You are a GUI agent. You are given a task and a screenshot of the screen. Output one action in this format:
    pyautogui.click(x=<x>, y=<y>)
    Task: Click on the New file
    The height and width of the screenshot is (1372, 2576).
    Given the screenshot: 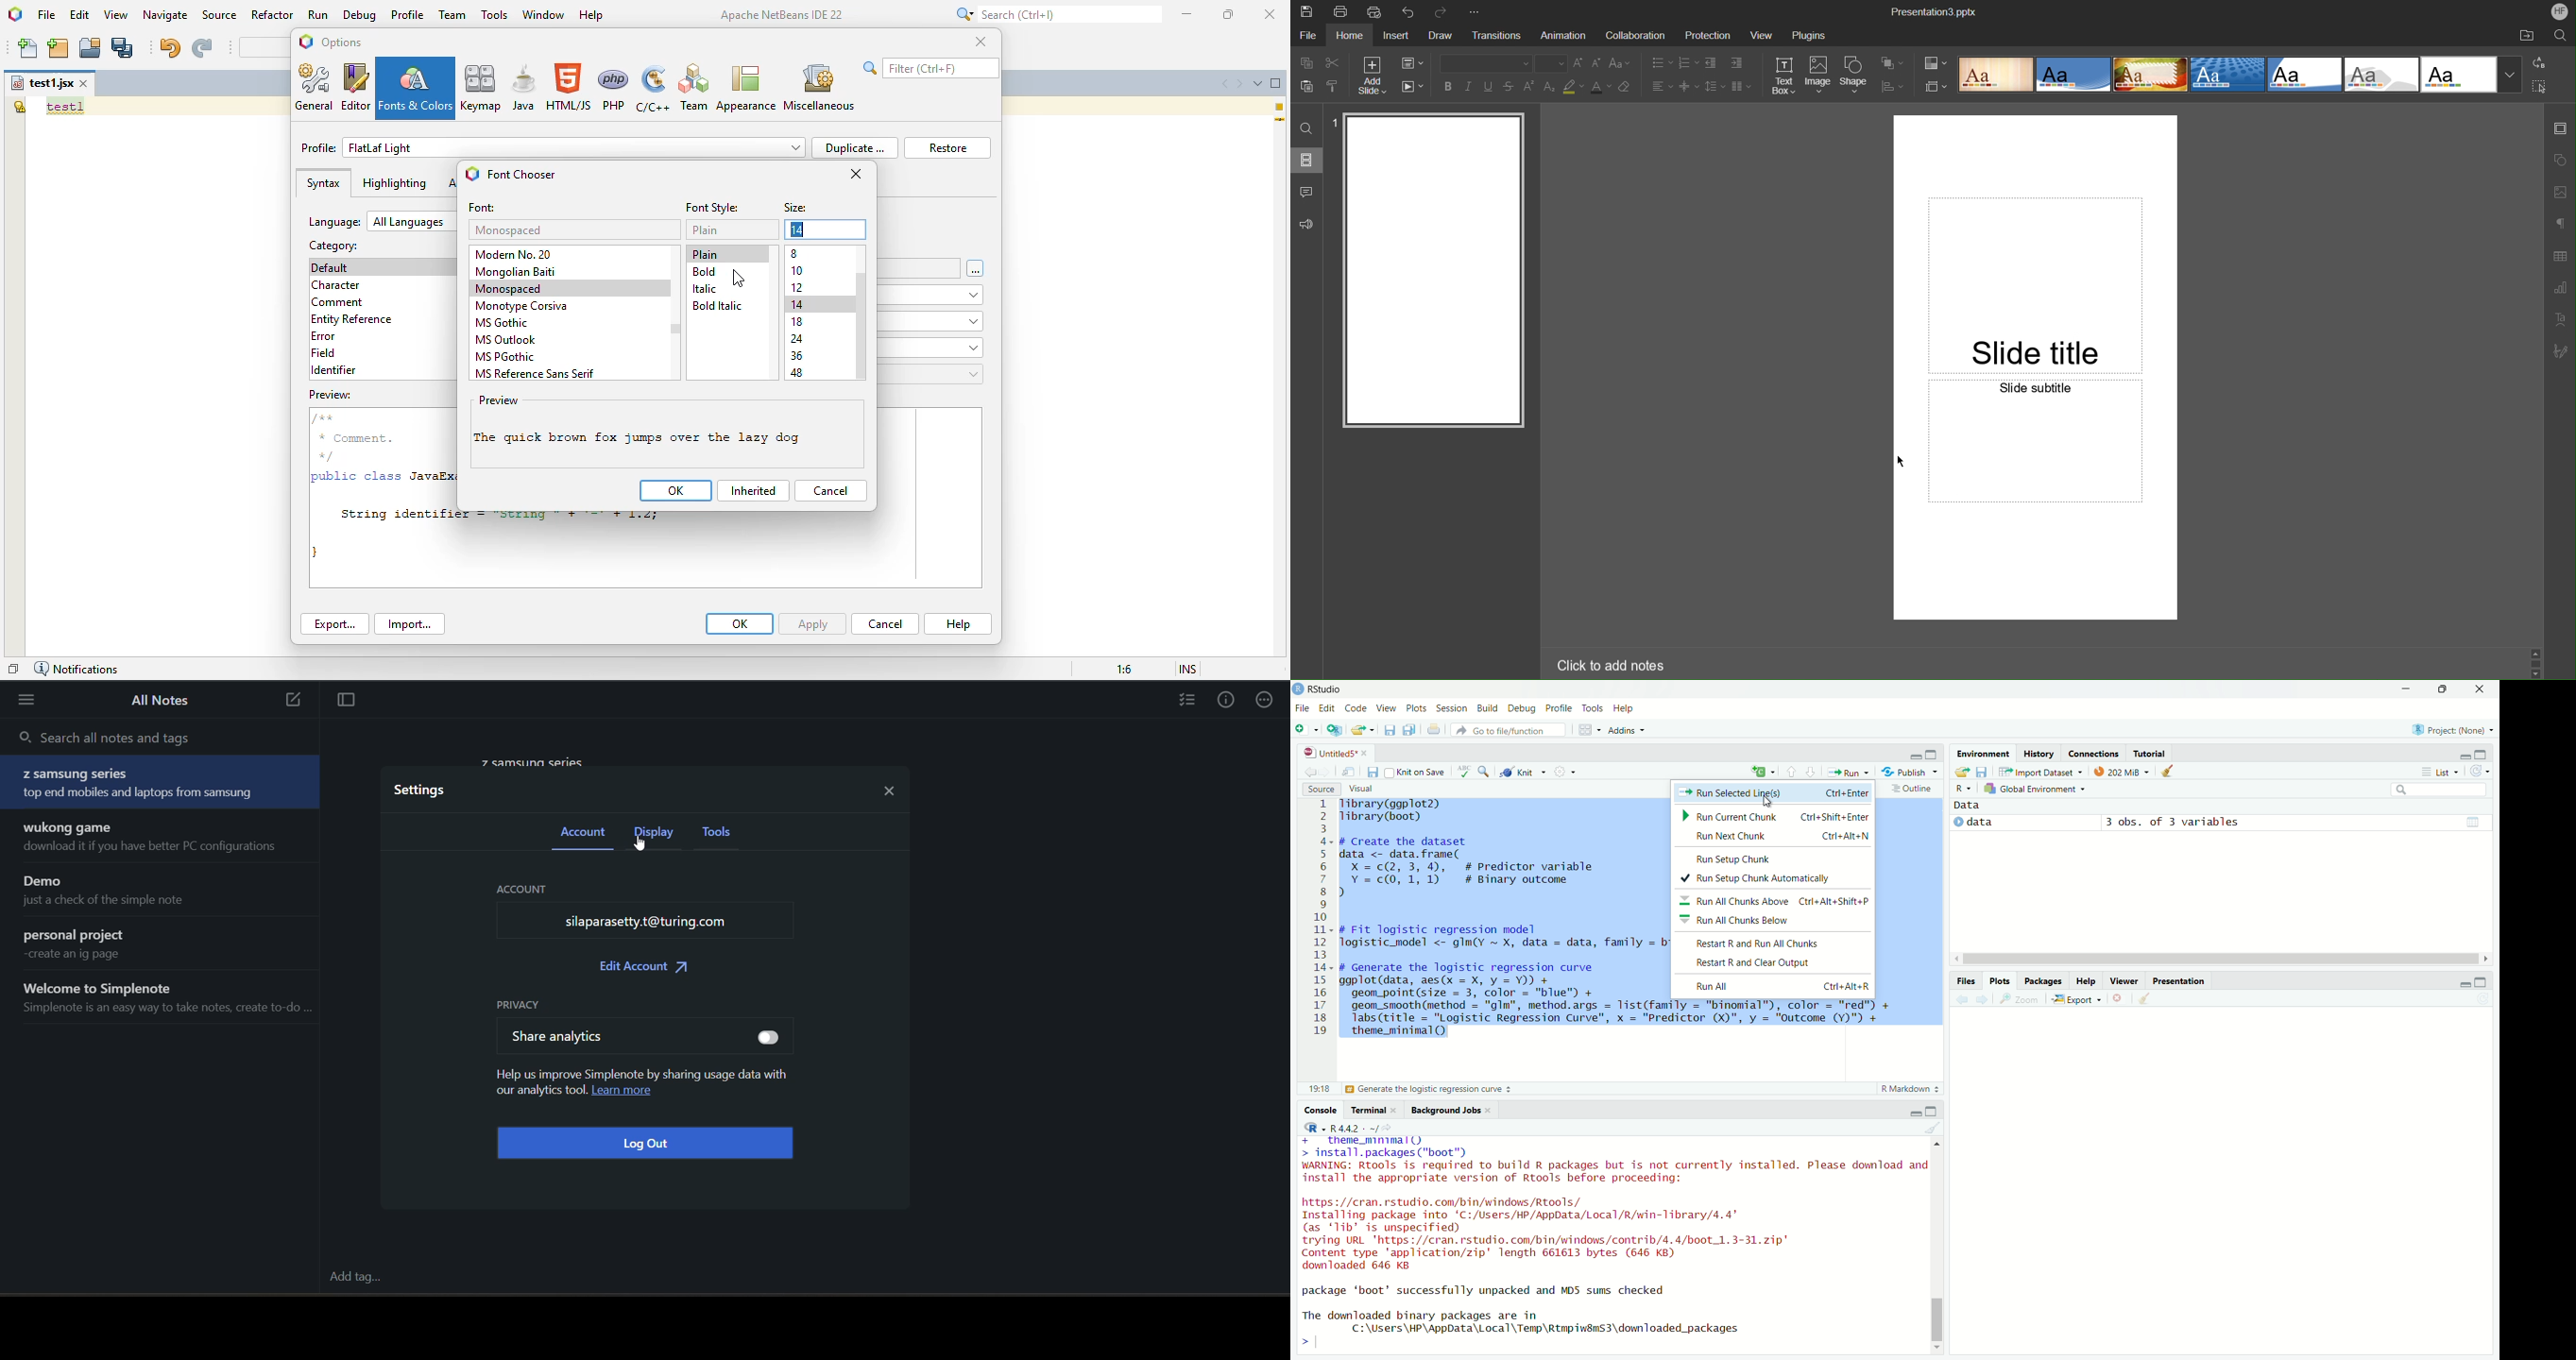 What is the action you would take?
    pyautogui.click(x=1306, y=730)
    